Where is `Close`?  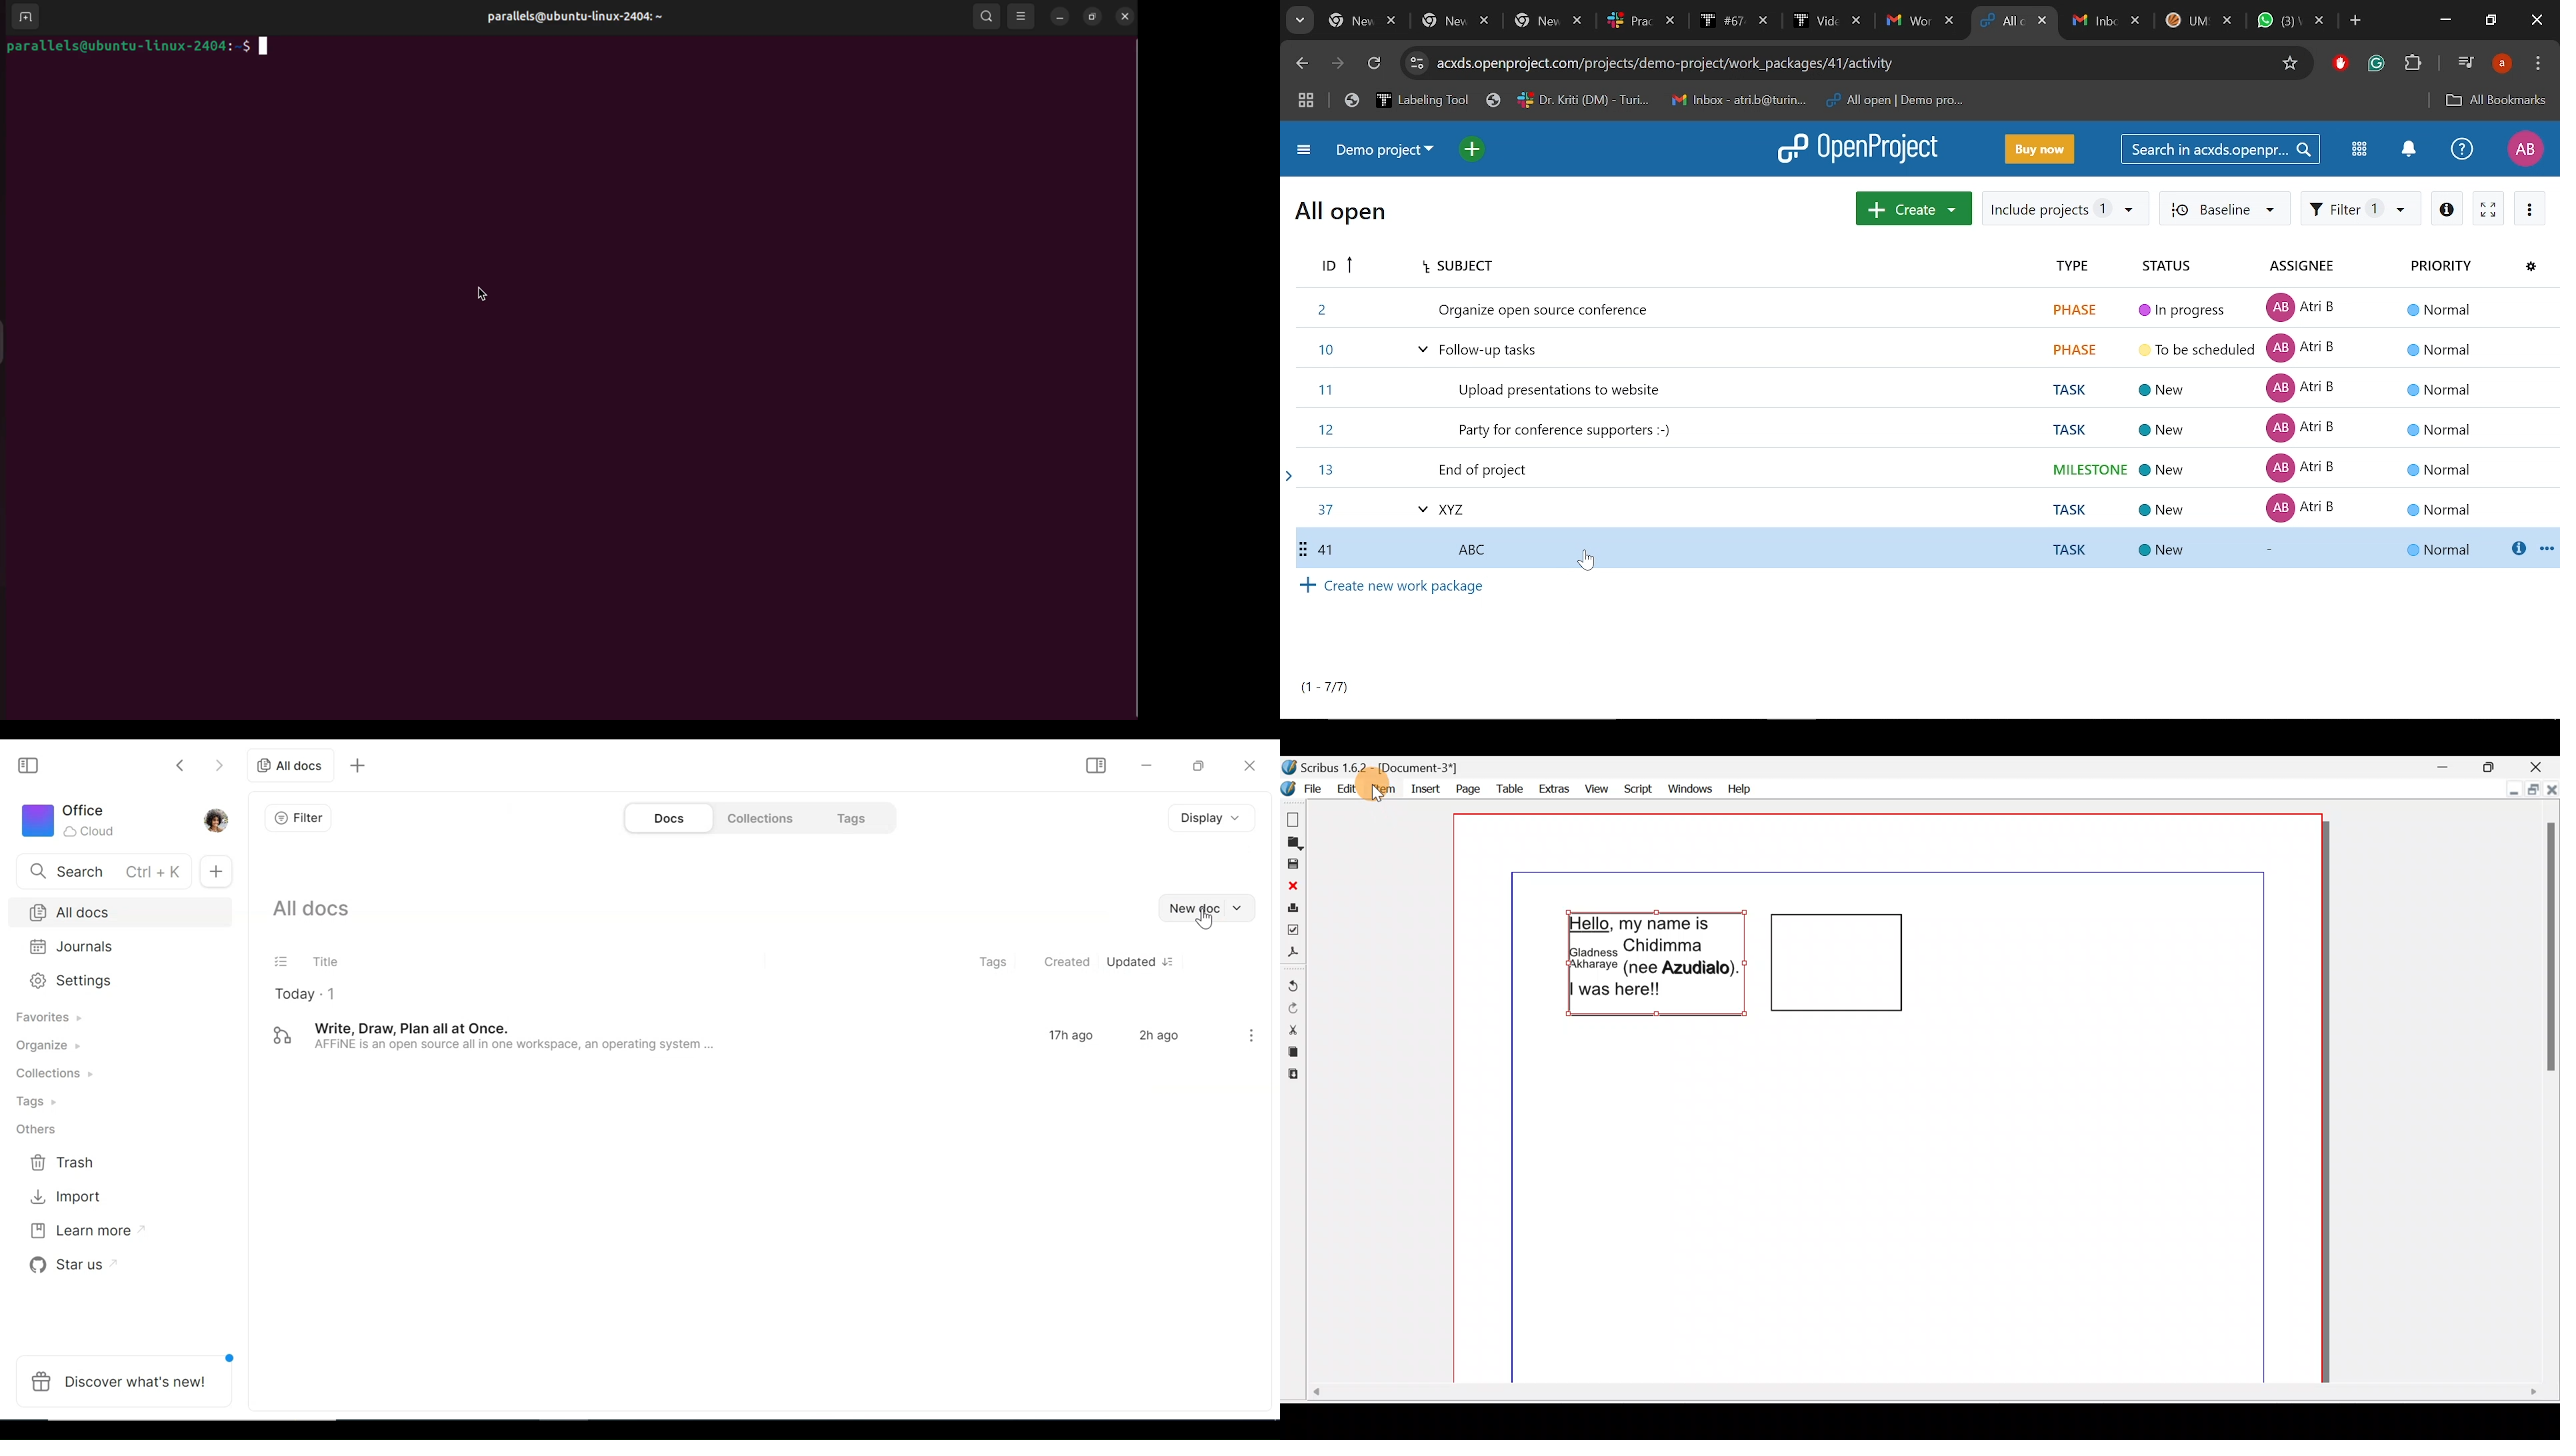 Close is located at coordinates (1249, 763).